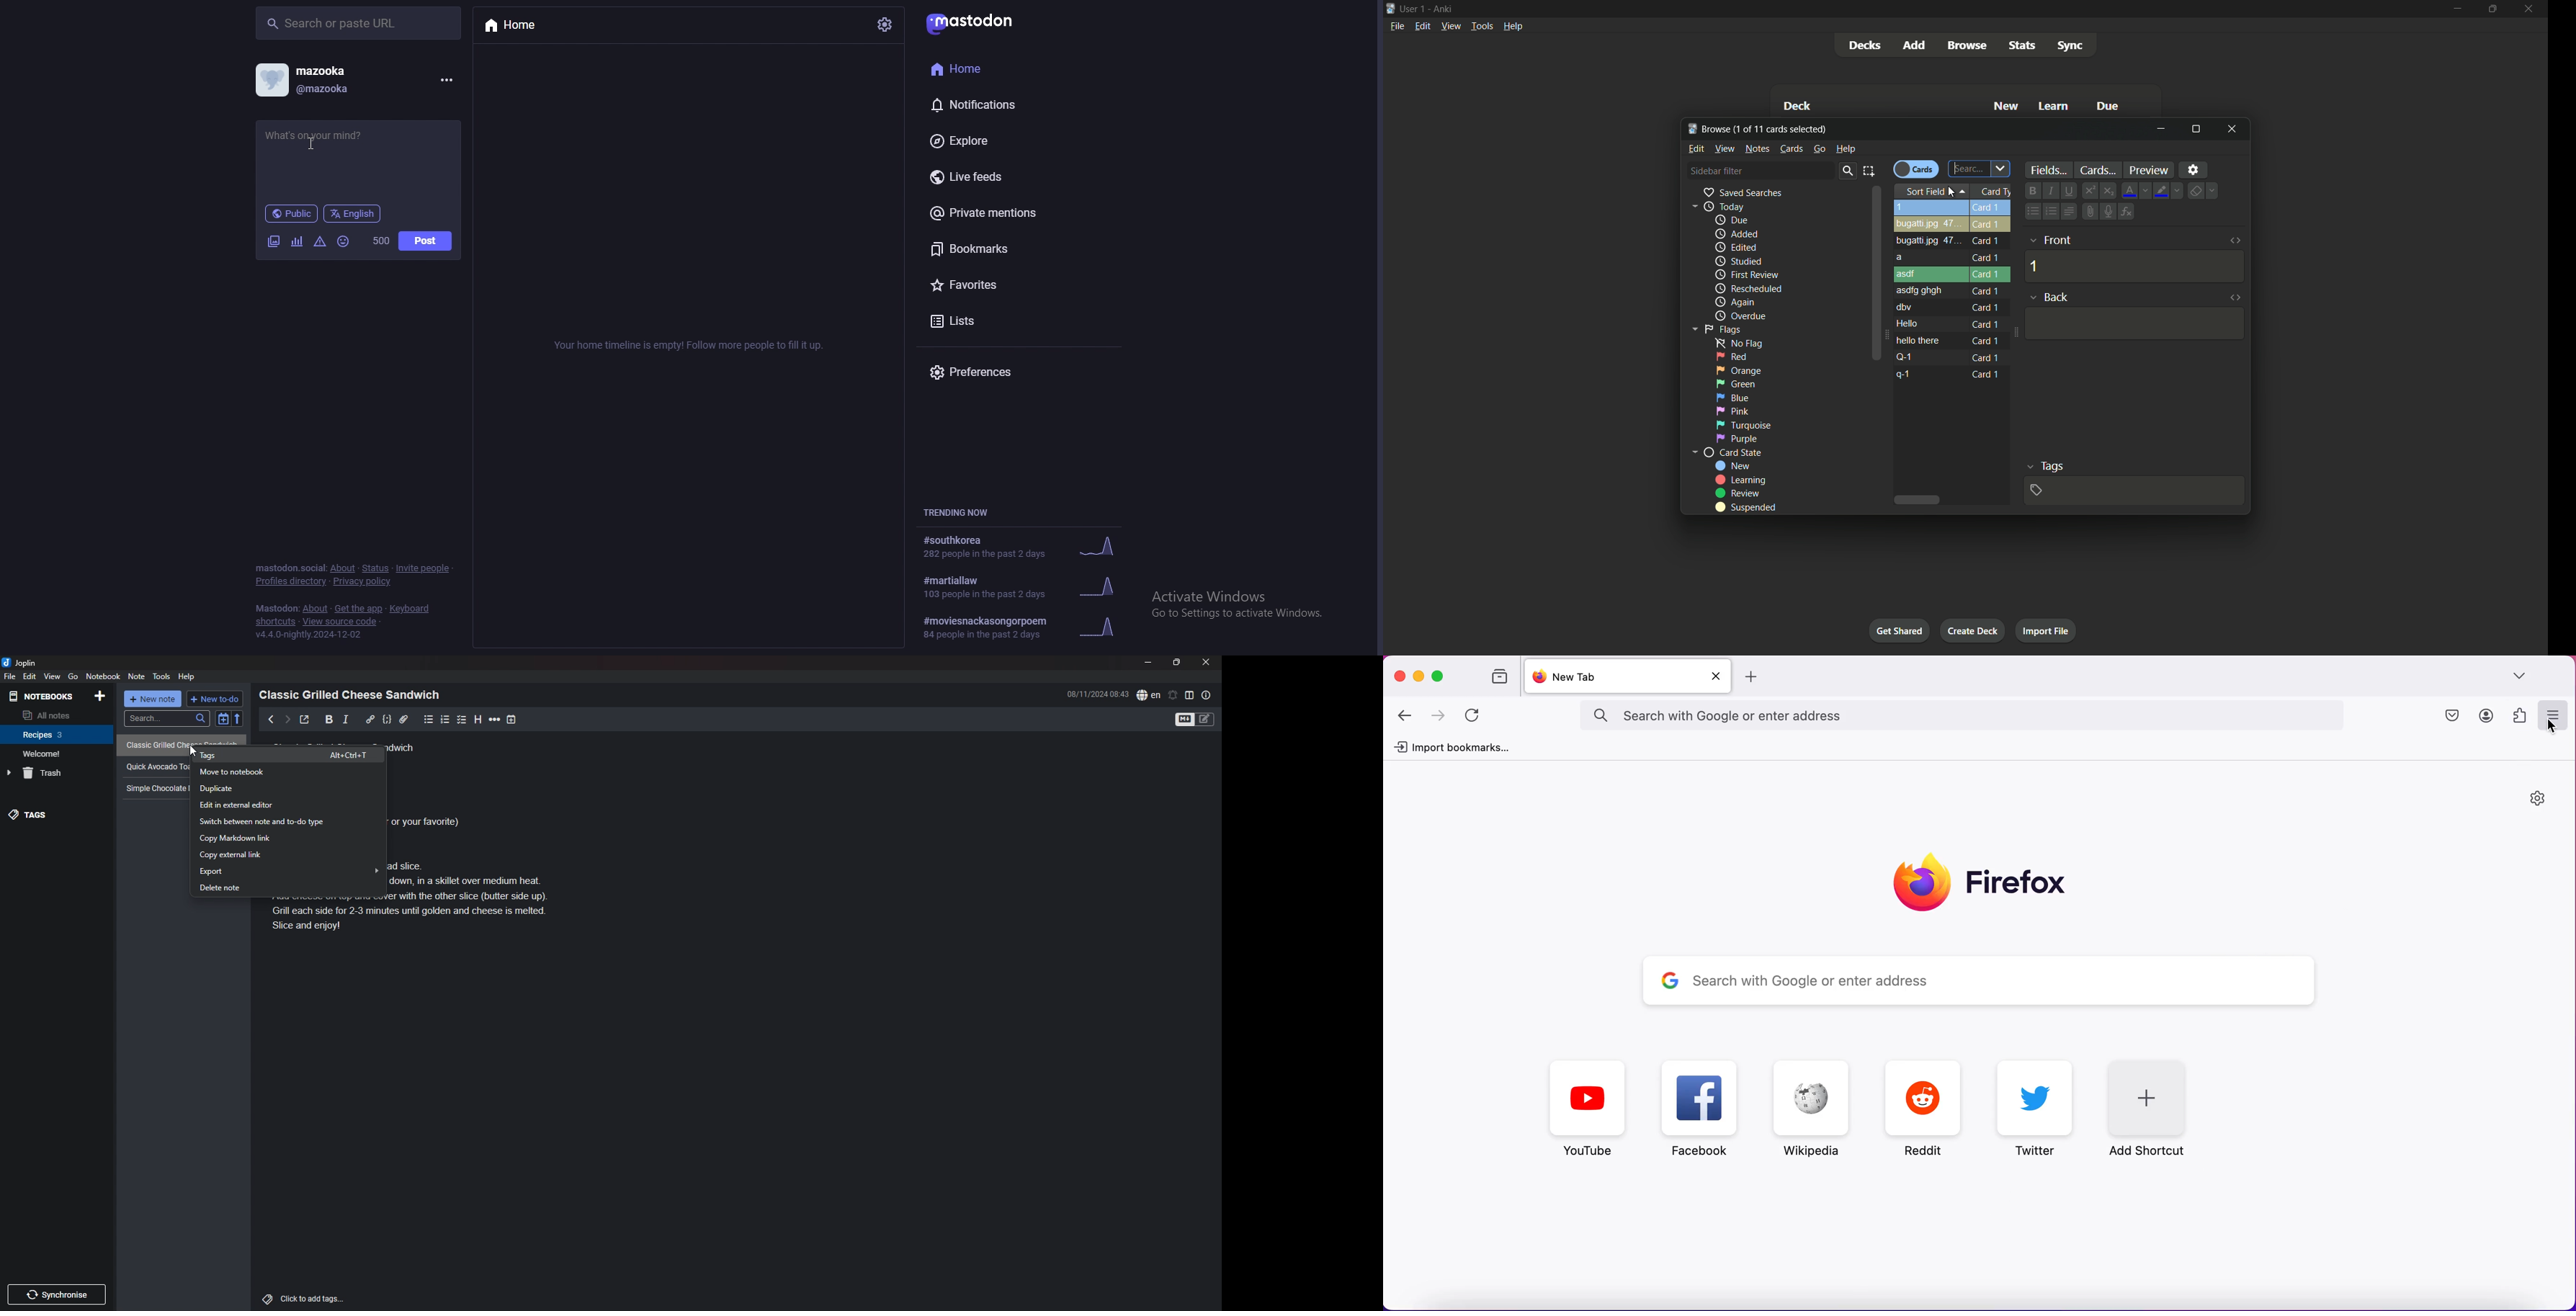 The image size is (2576, 1316). I want to click on home, so click(551, 25).